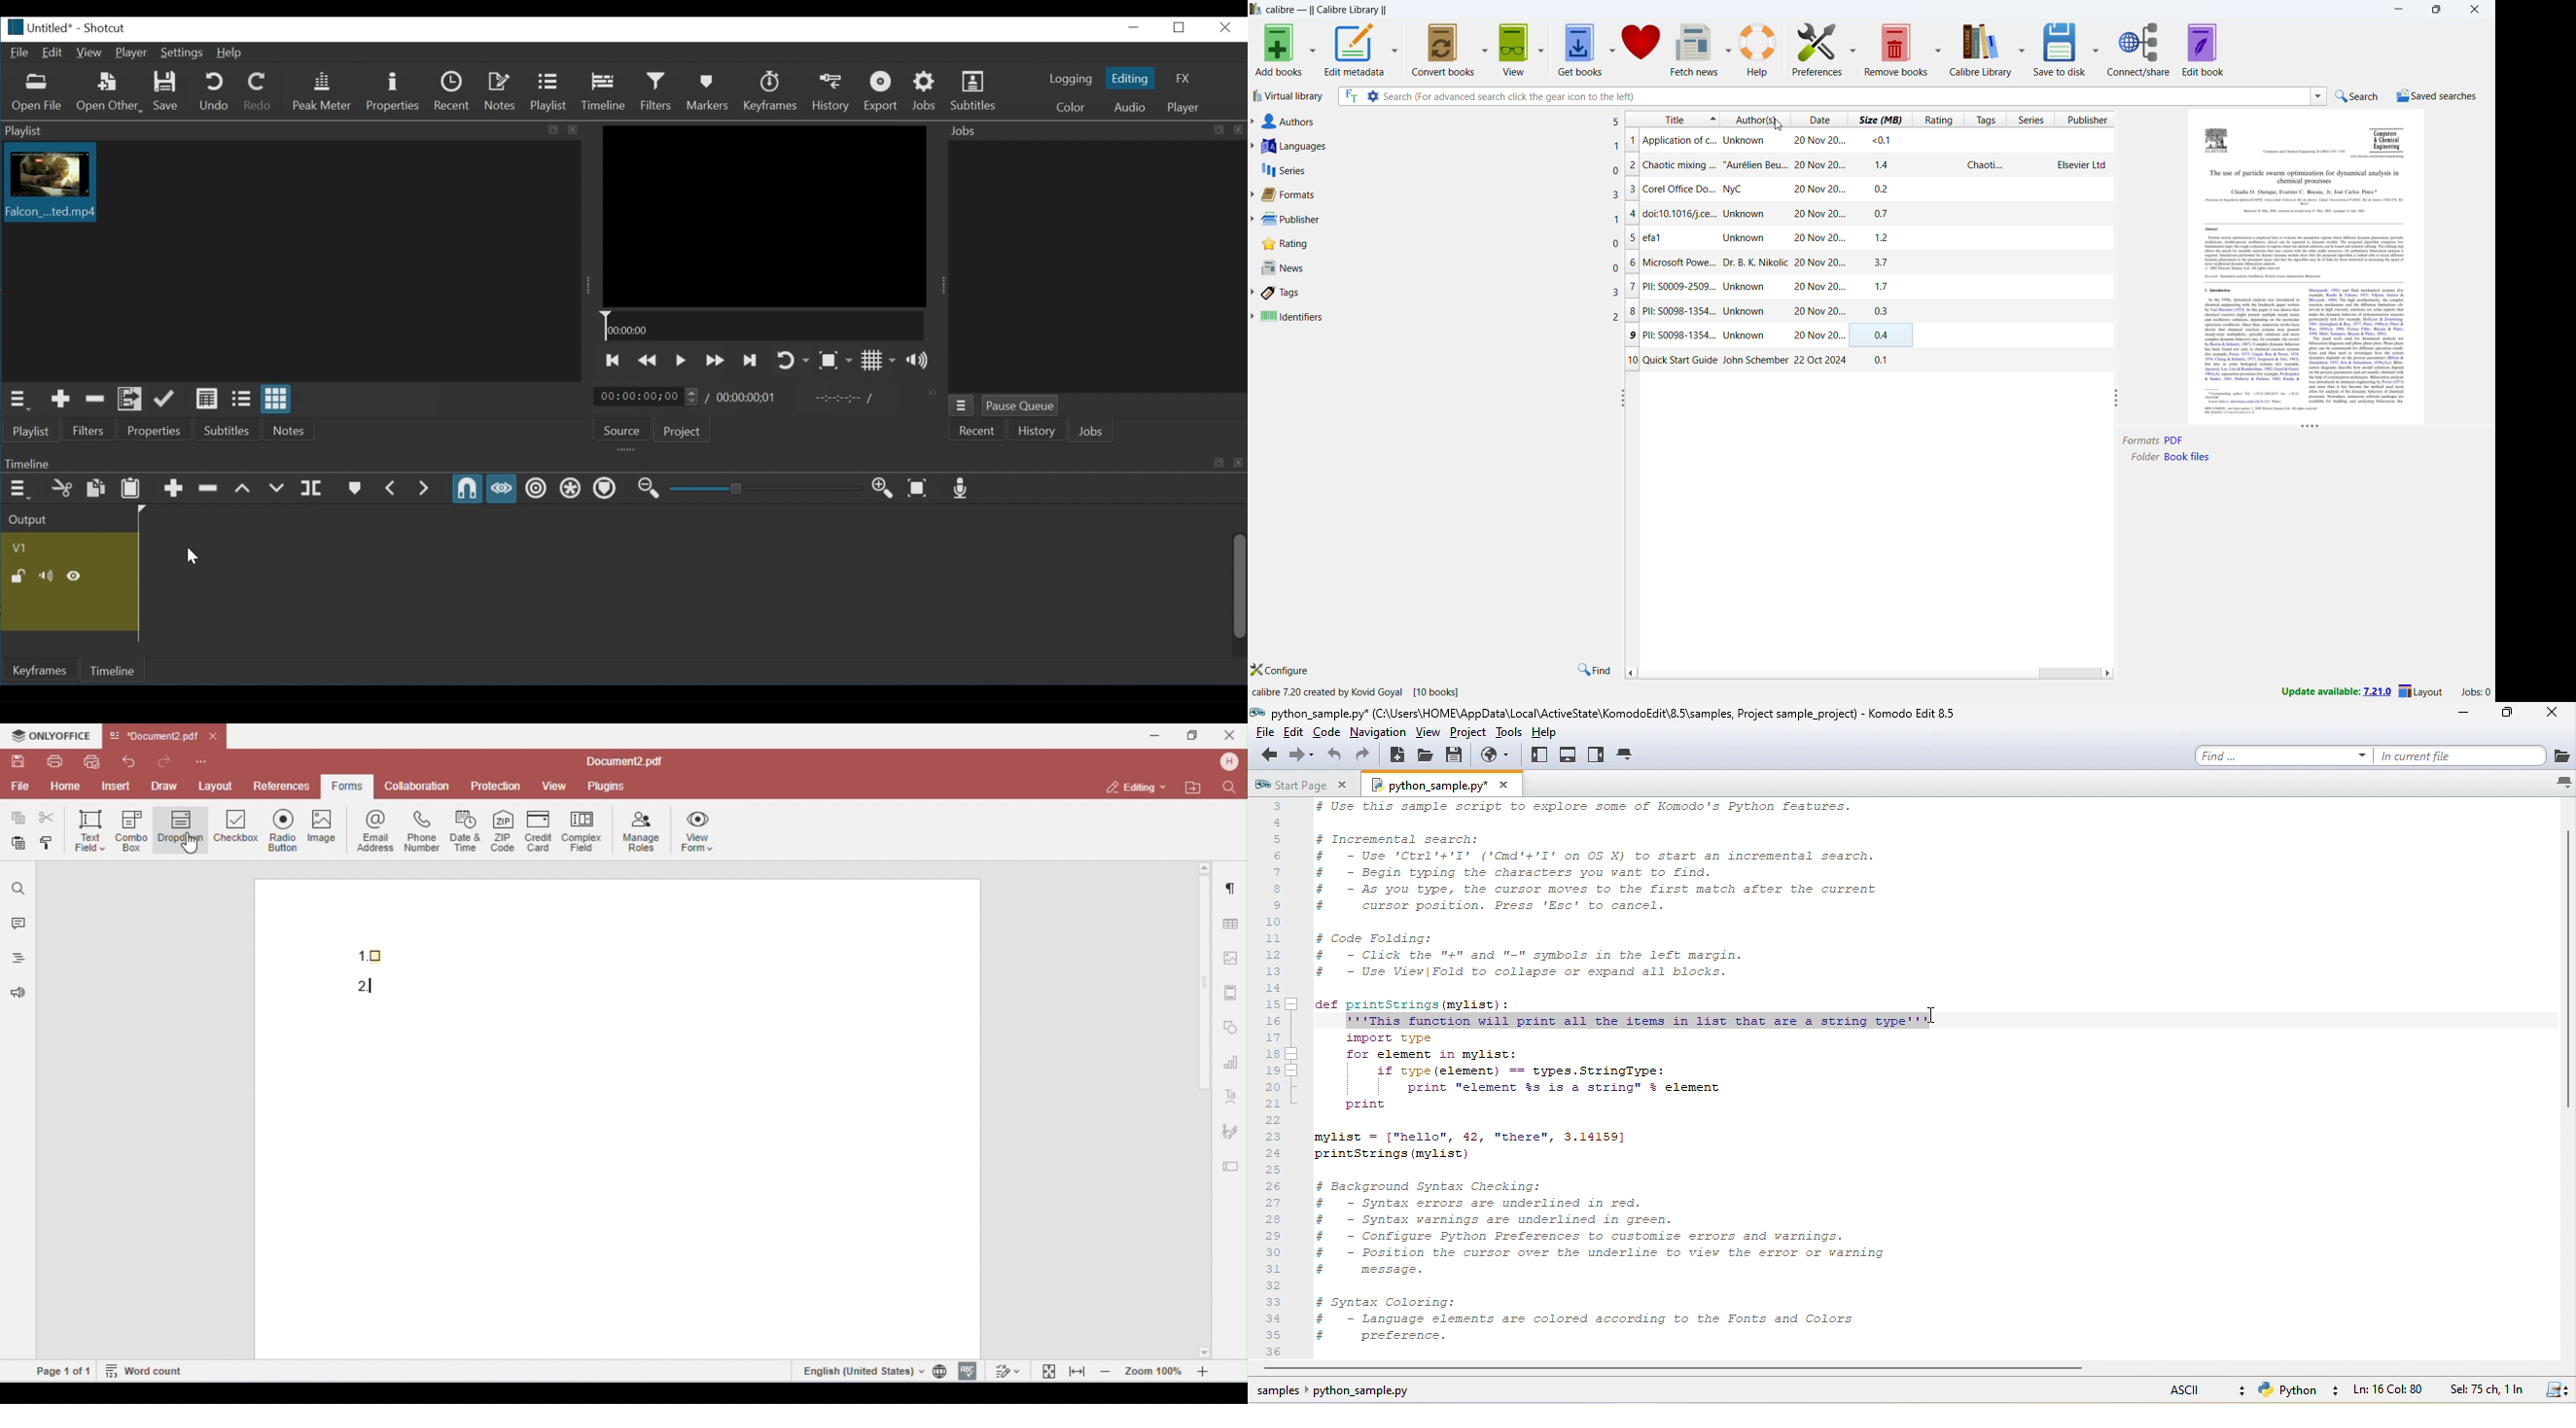 The image size is (2576, 1428). I want to click on Ripple, so click(536, 489).